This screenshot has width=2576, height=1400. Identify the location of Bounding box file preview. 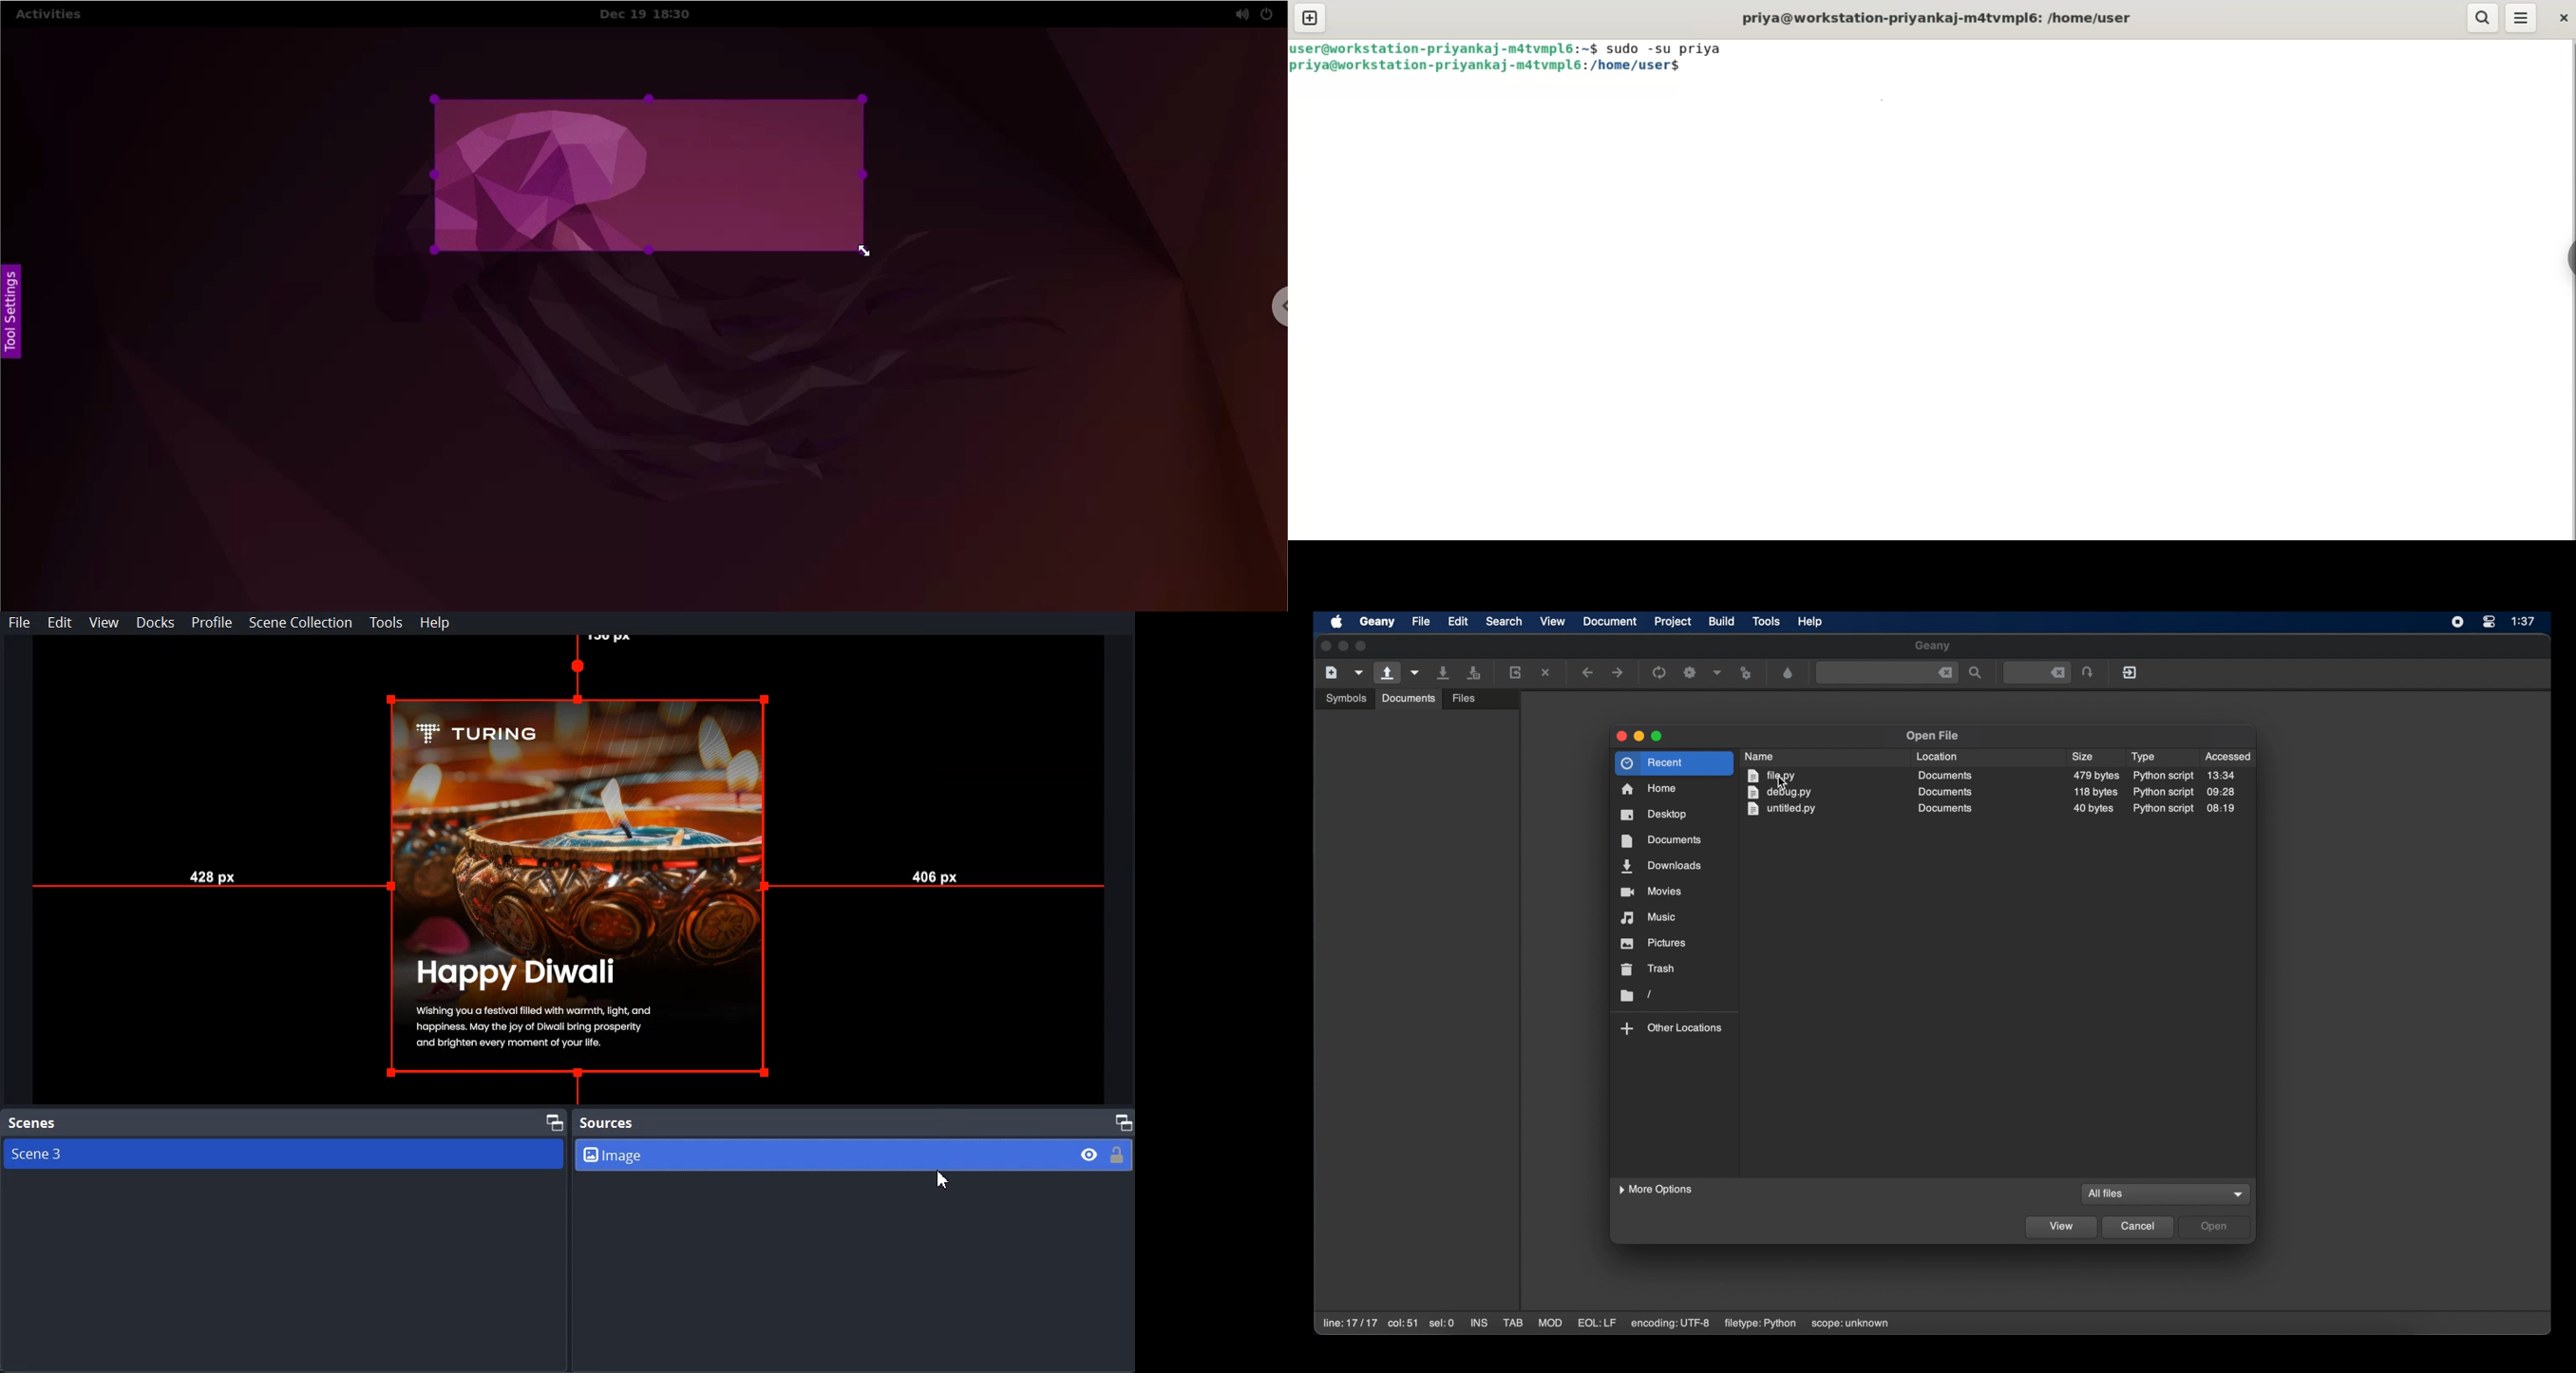
(566, 870).